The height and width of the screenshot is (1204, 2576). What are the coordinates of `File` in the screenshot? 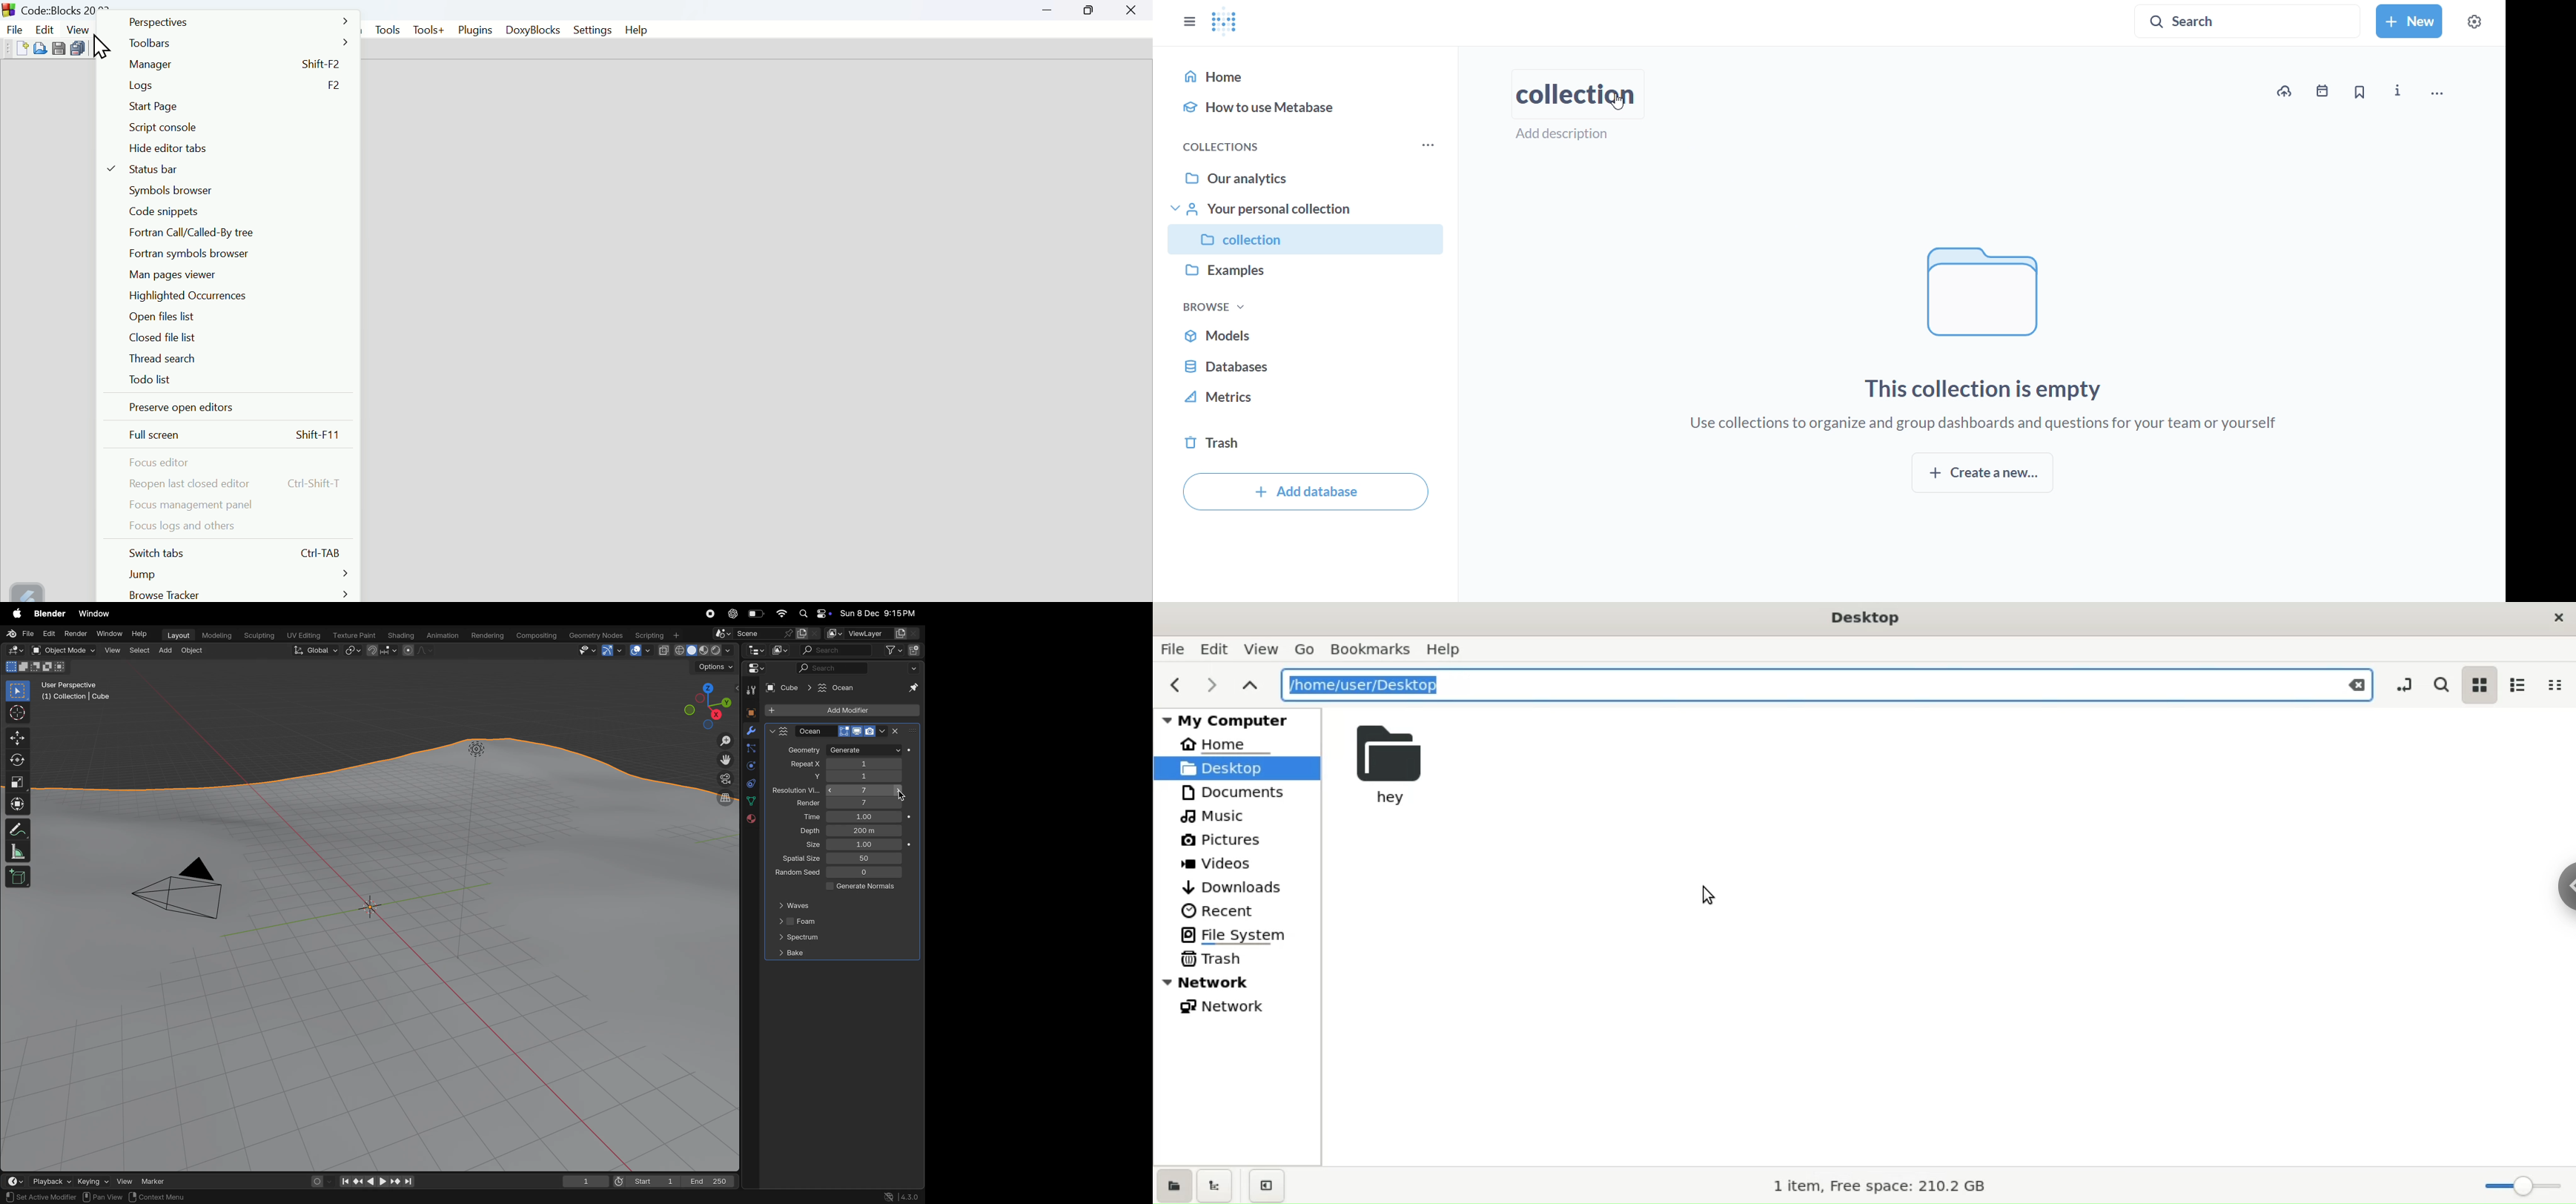 It's located at (14, 29).